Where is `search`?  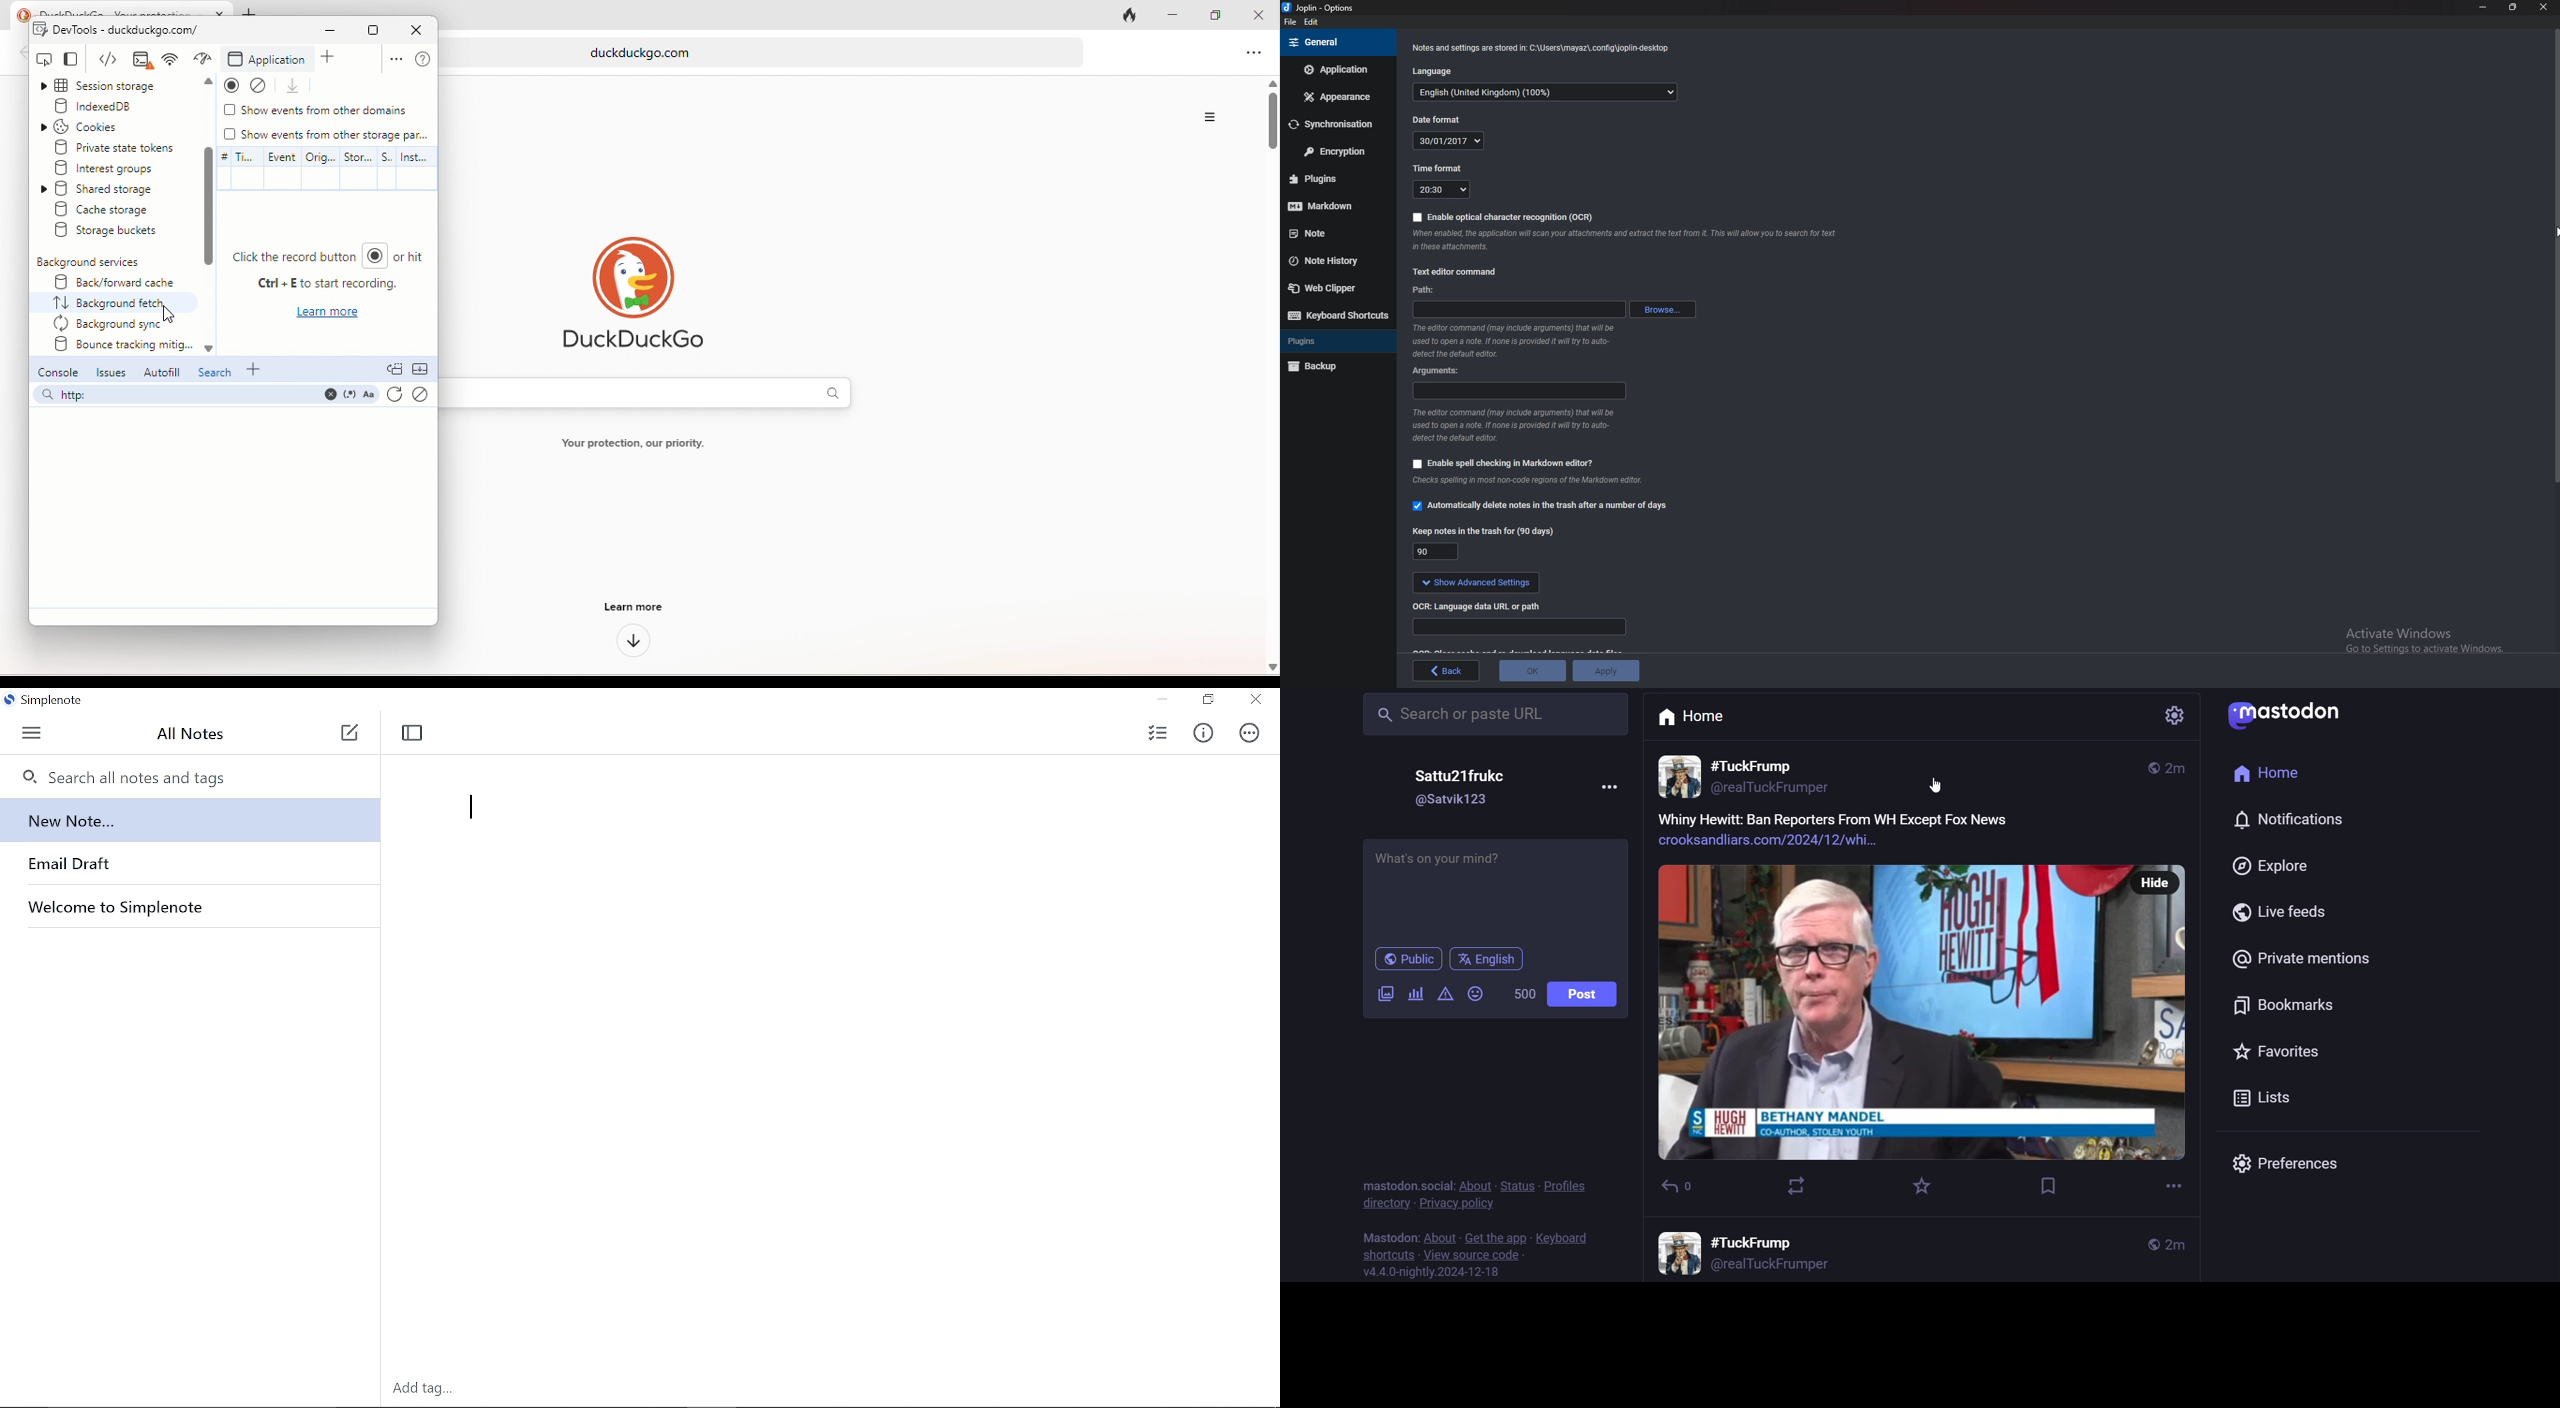
search is located at coordinates (1493, 716).